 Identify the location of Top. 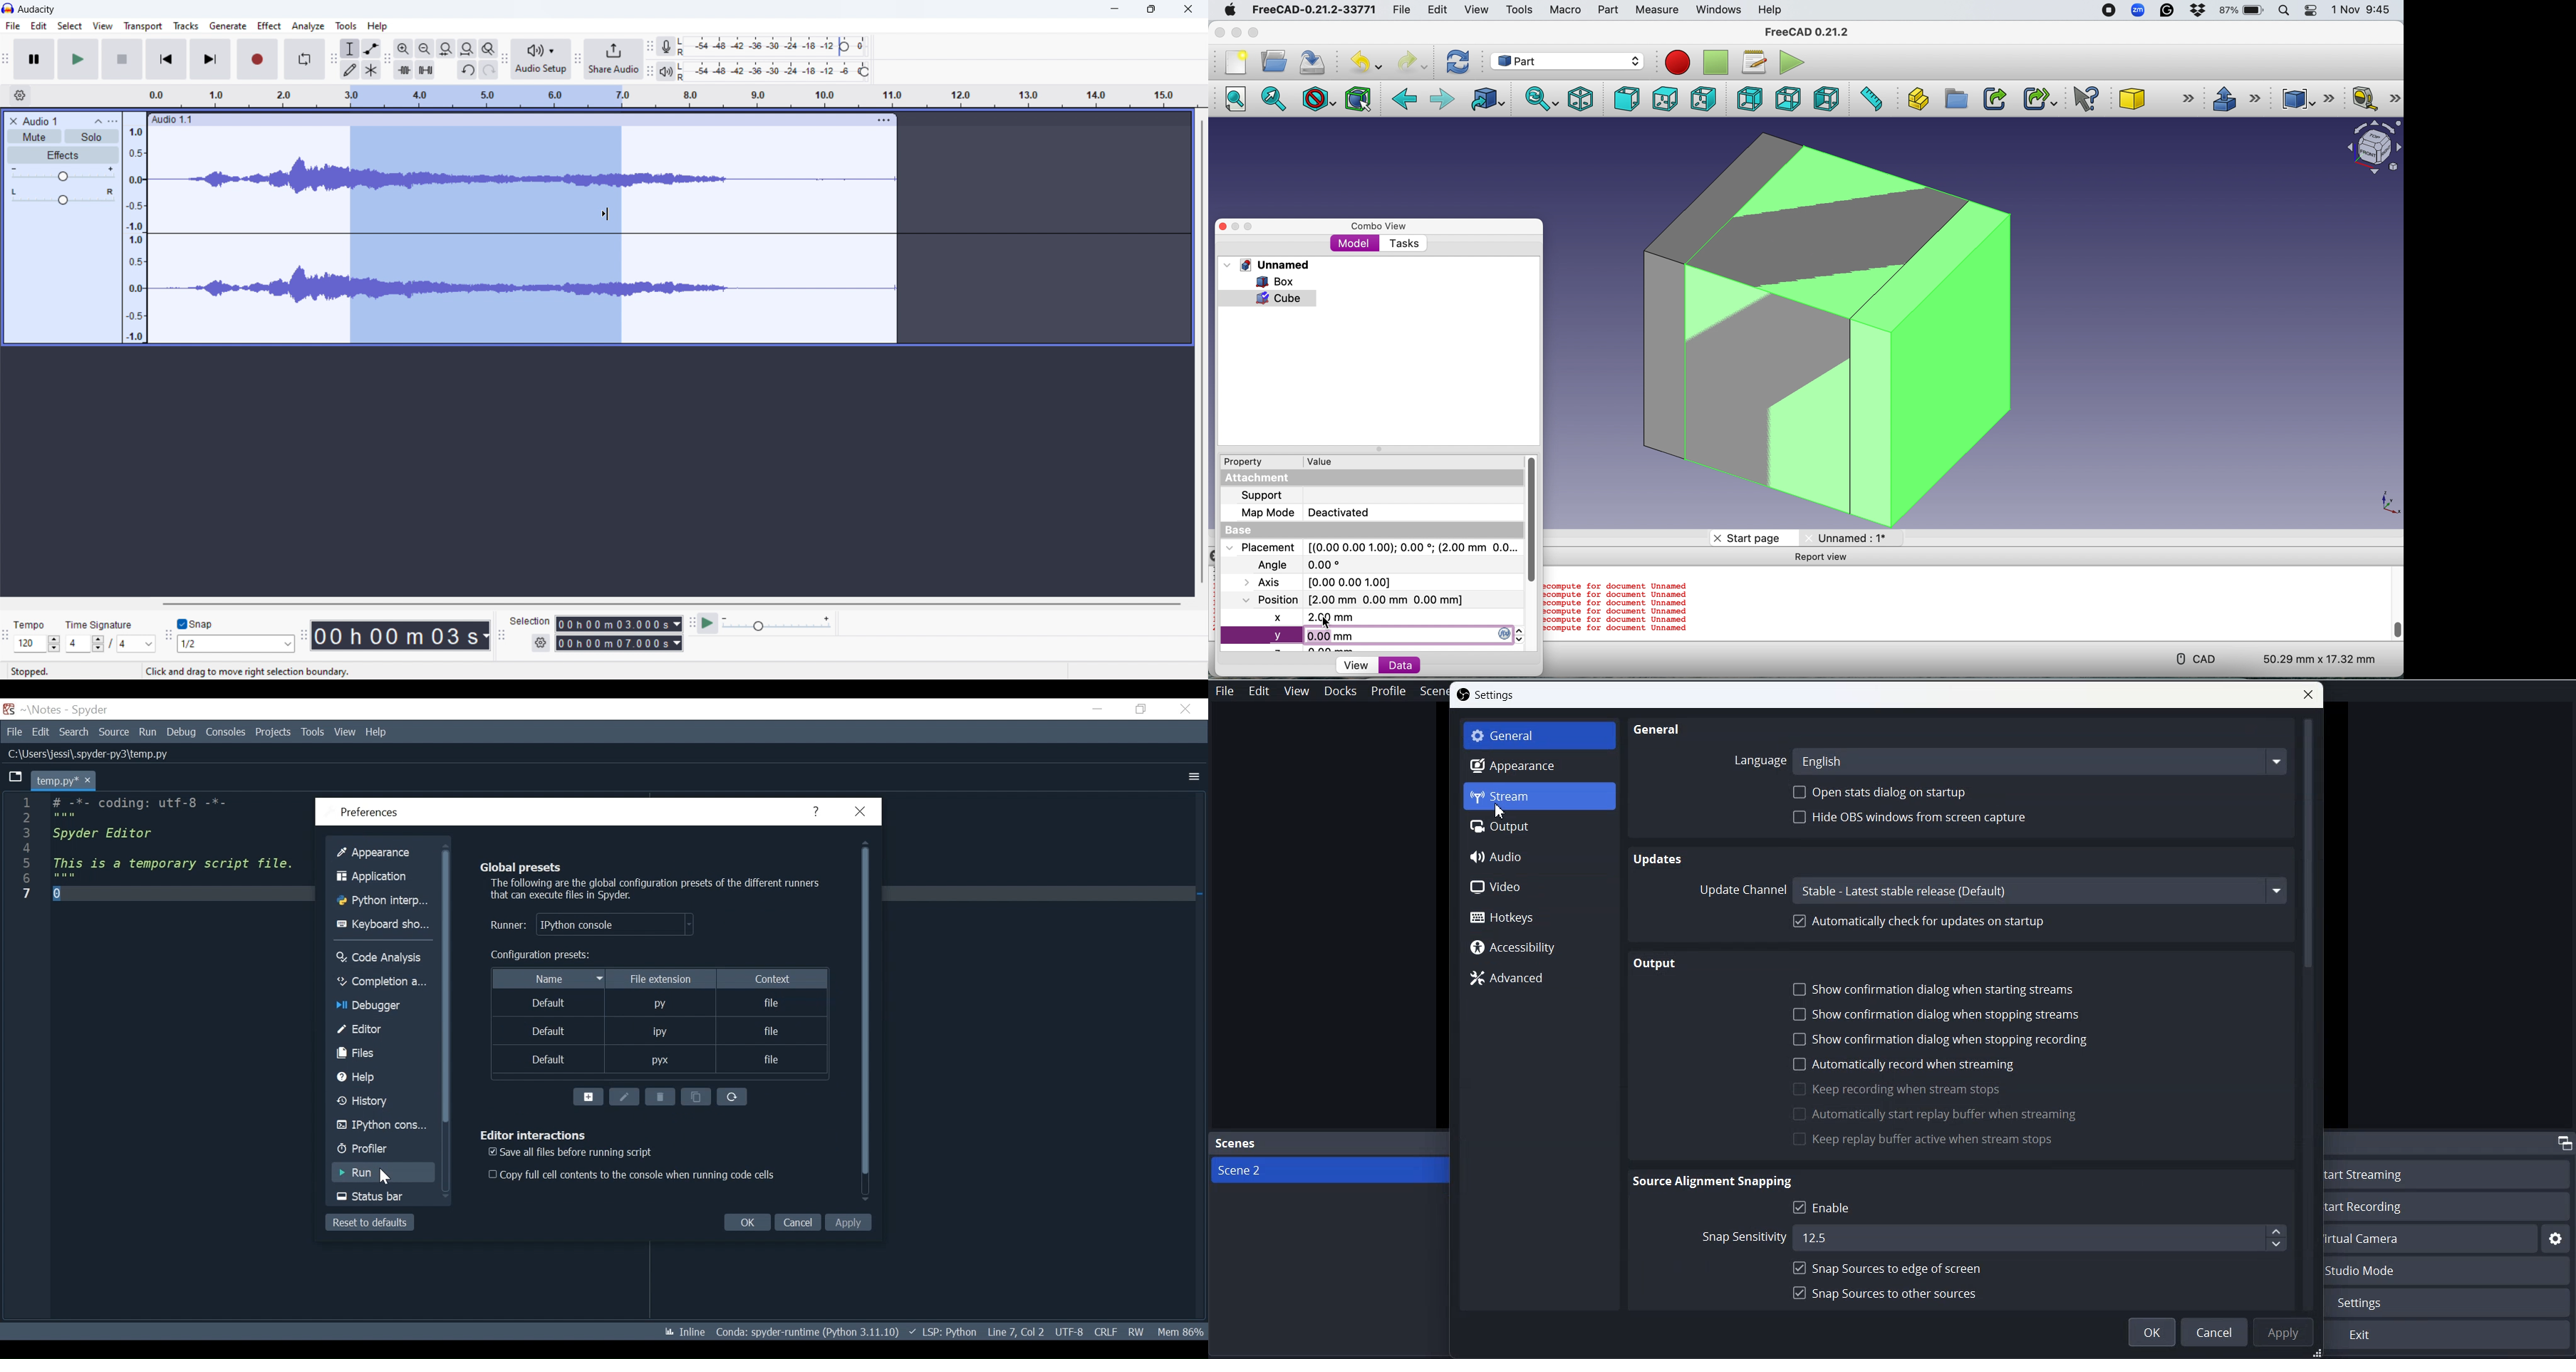
(1664, 100).